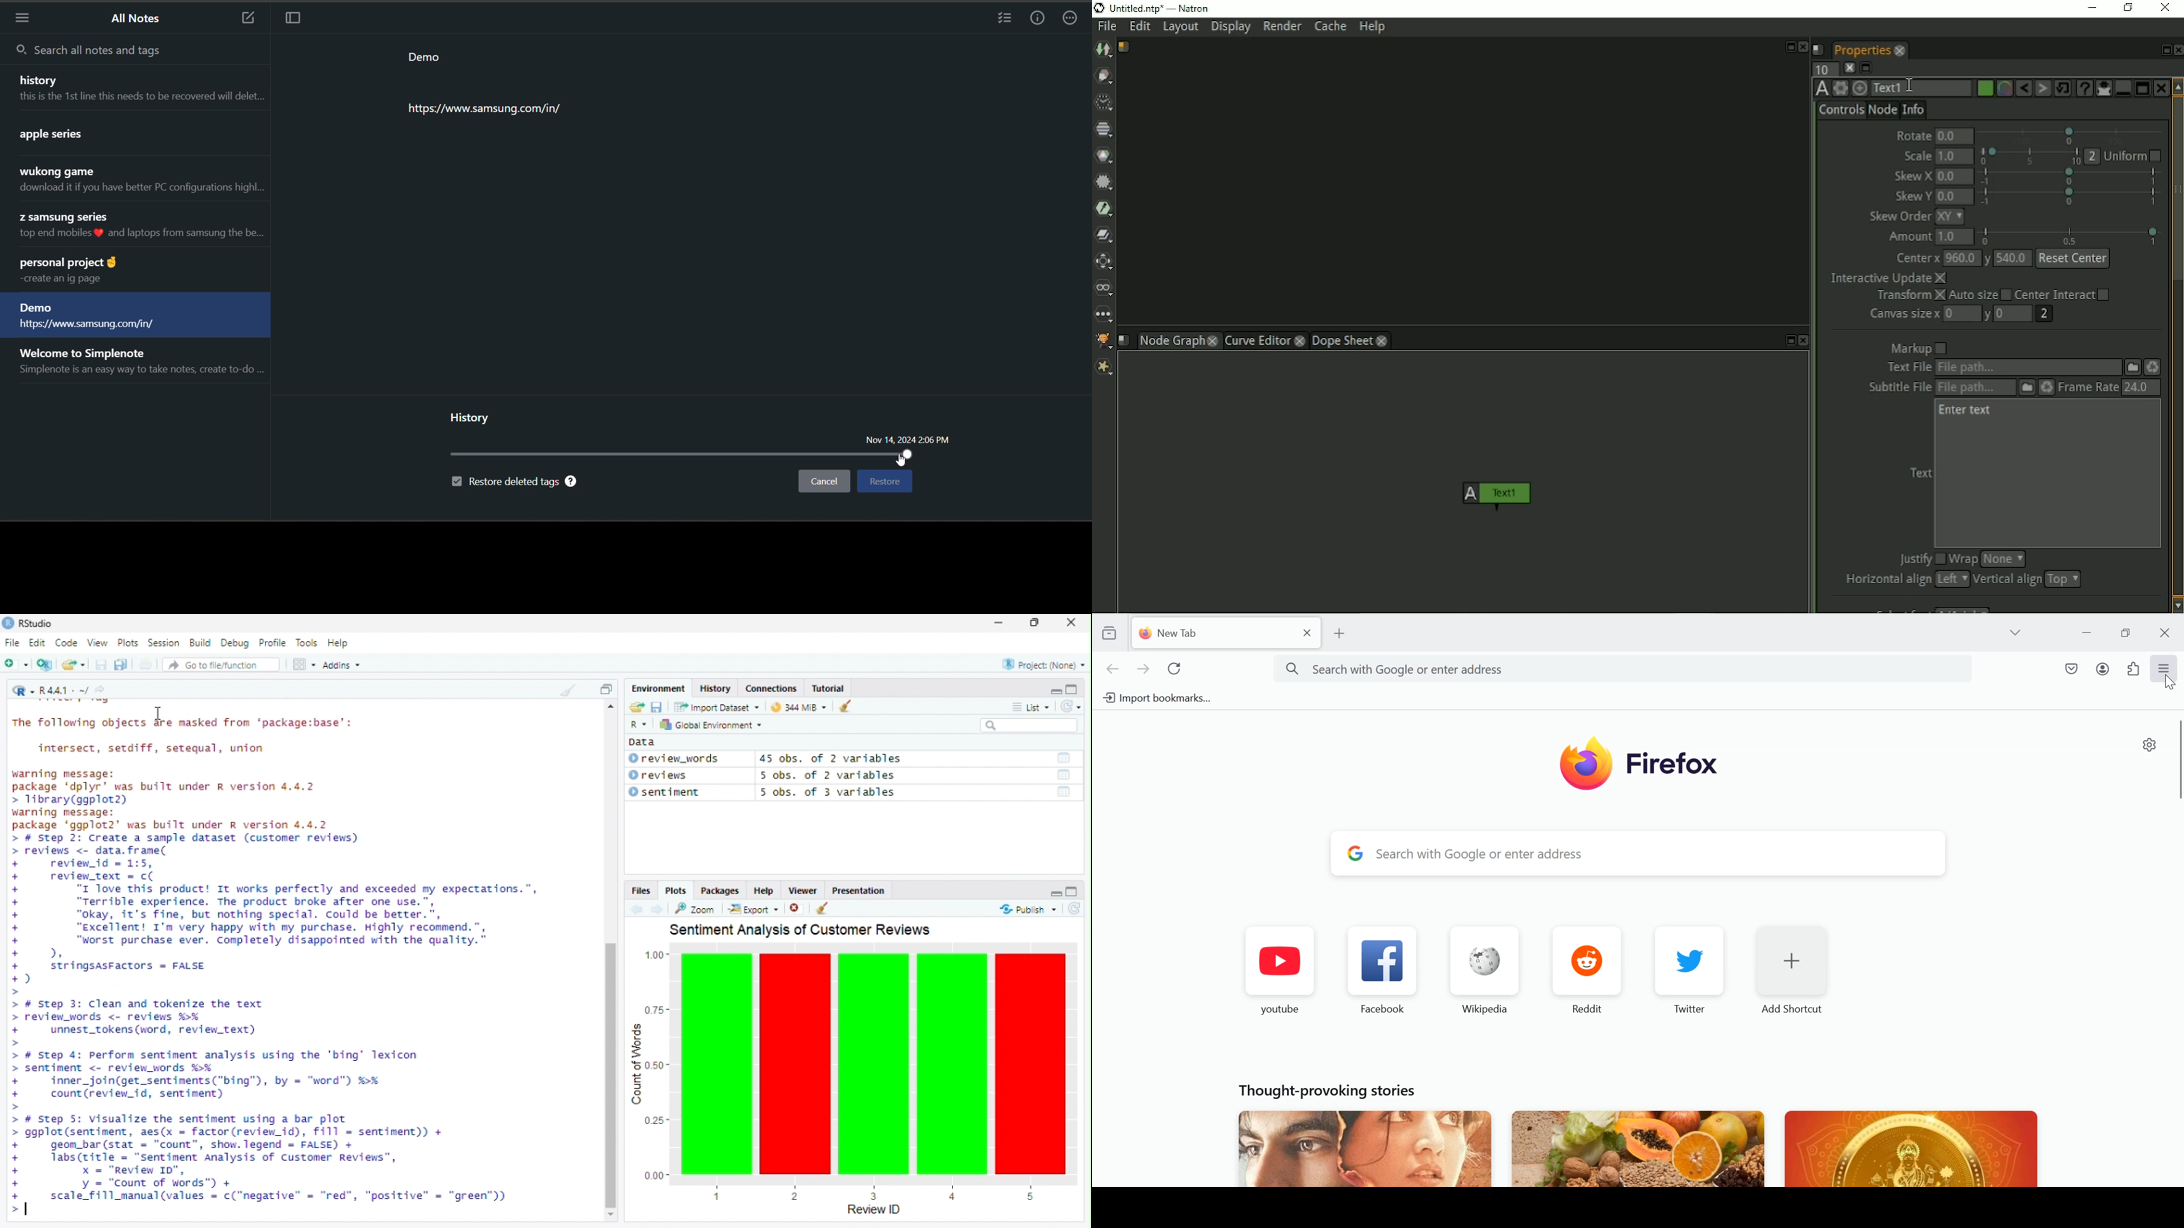 The width and height of the screenshot is (2184, 1232). What do you see at coordinates (471, 417) in the screenshot?
I see `history` at bounding box center [471, 417].